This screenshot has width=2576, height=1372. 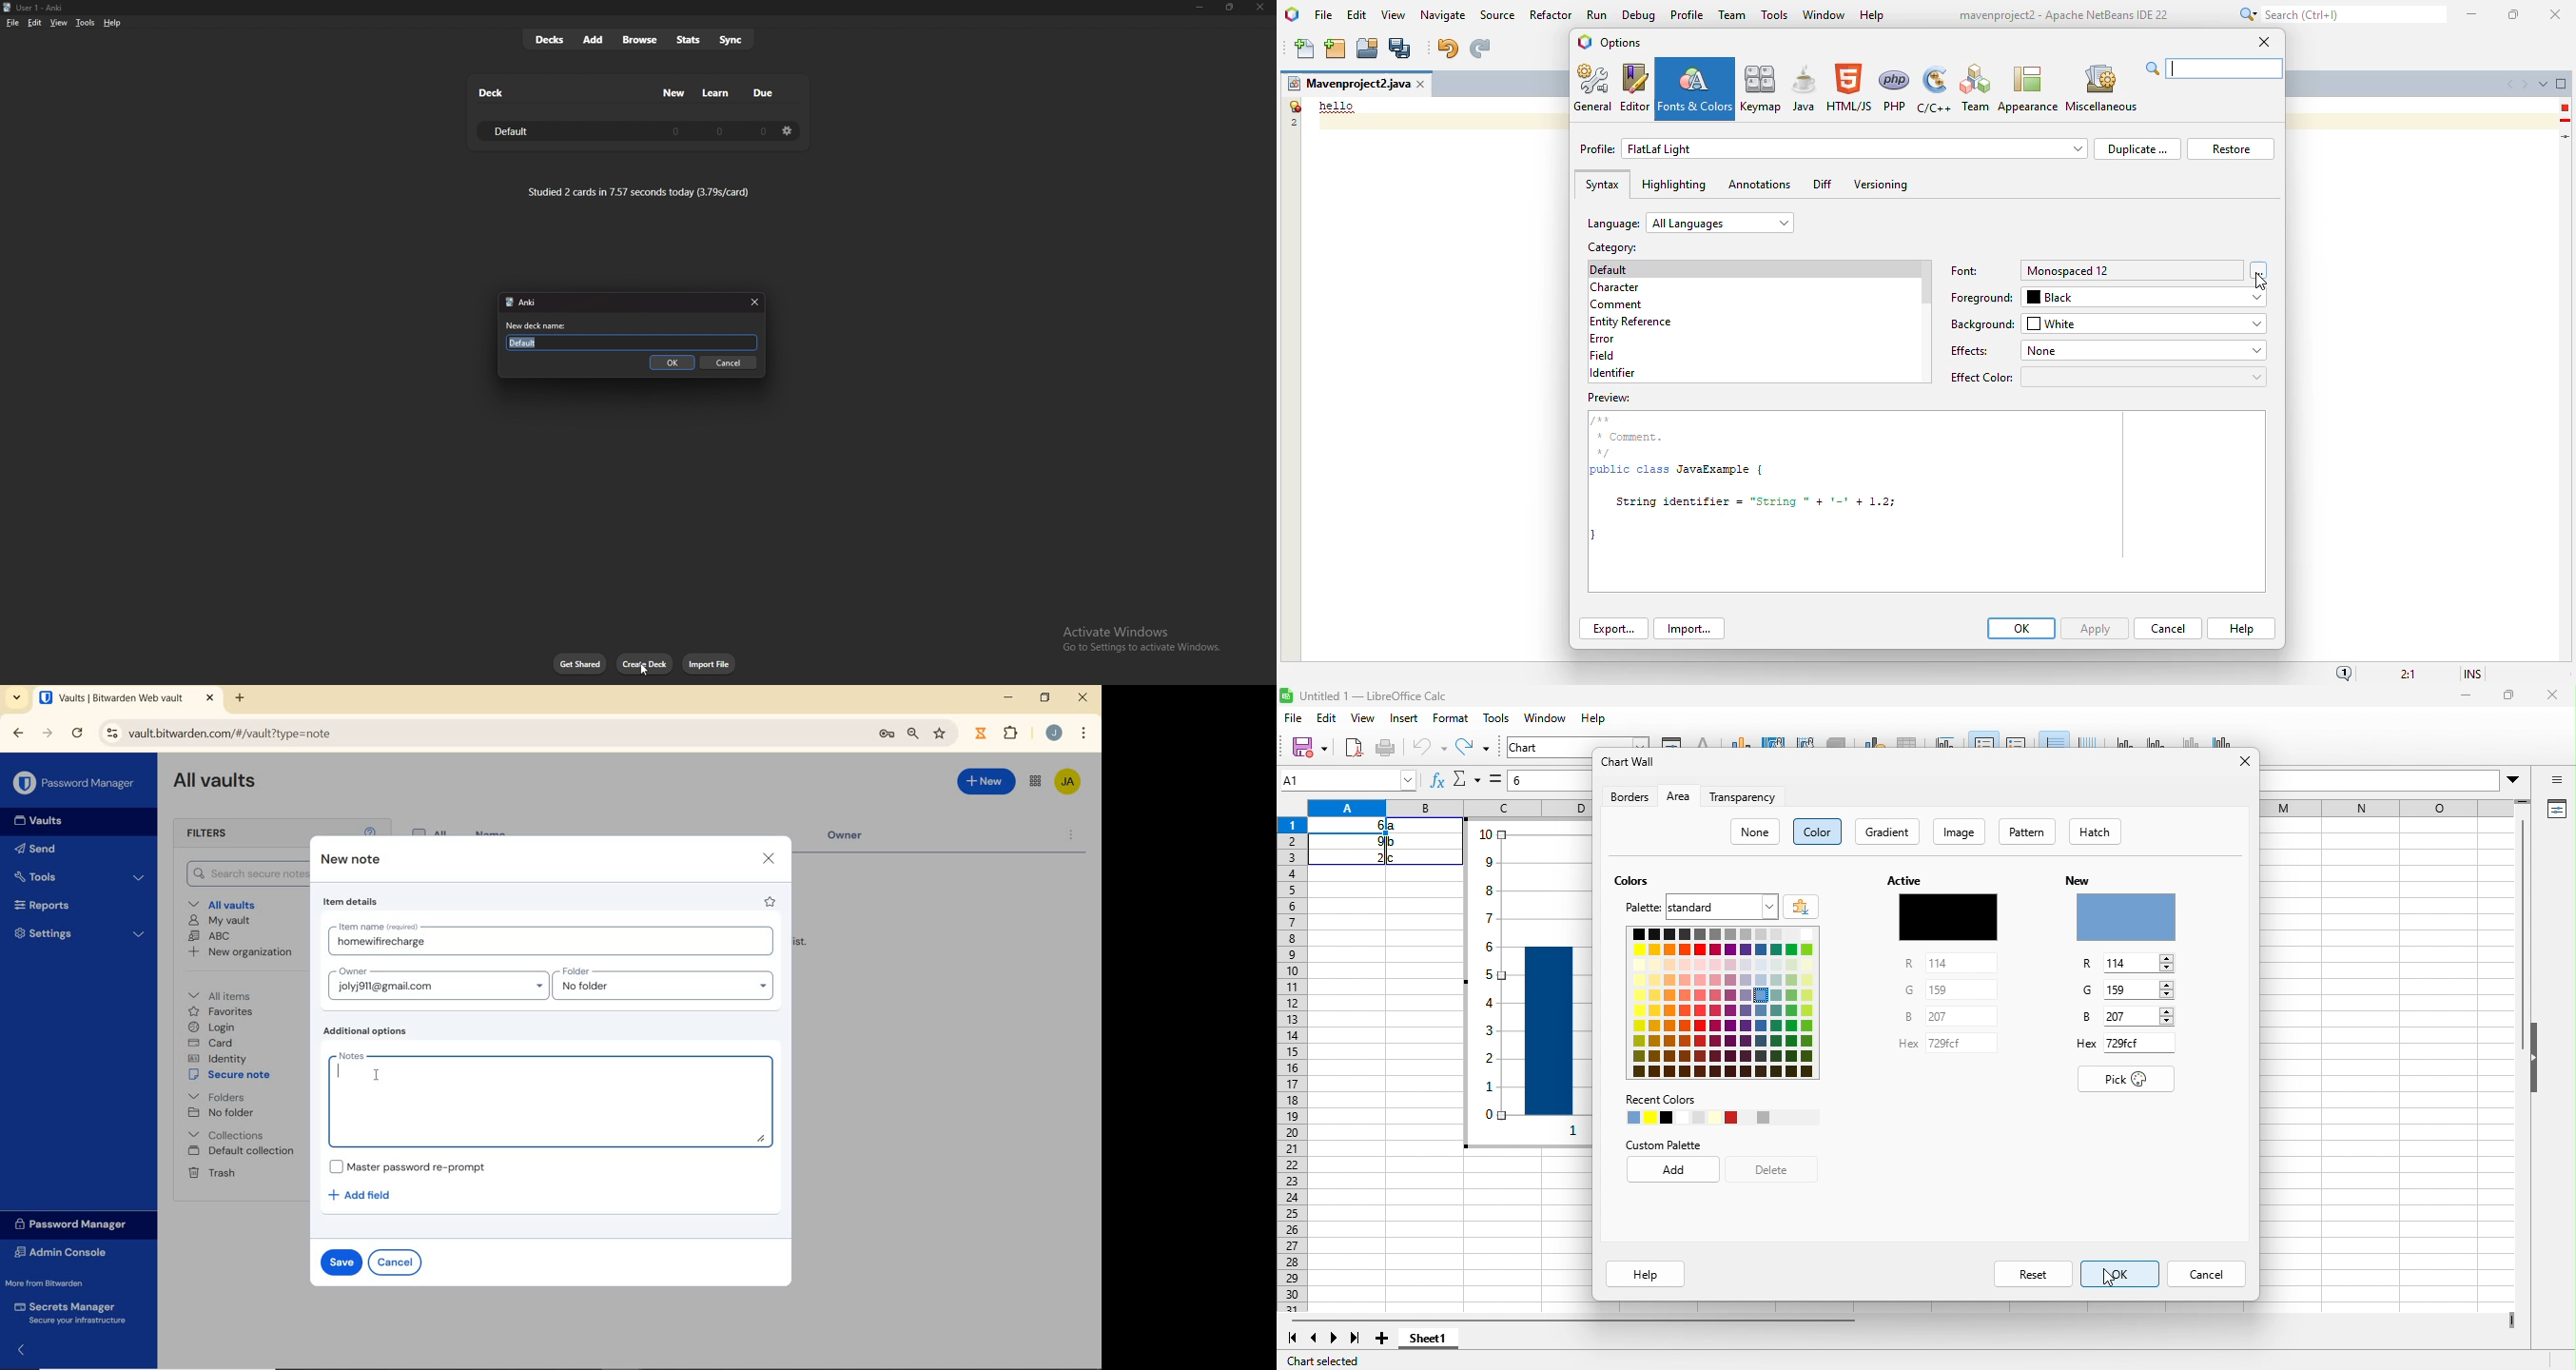 What do you see at coordinates (753, 303) in the screenshot?
I see `close` at bounding box center [753, 303].